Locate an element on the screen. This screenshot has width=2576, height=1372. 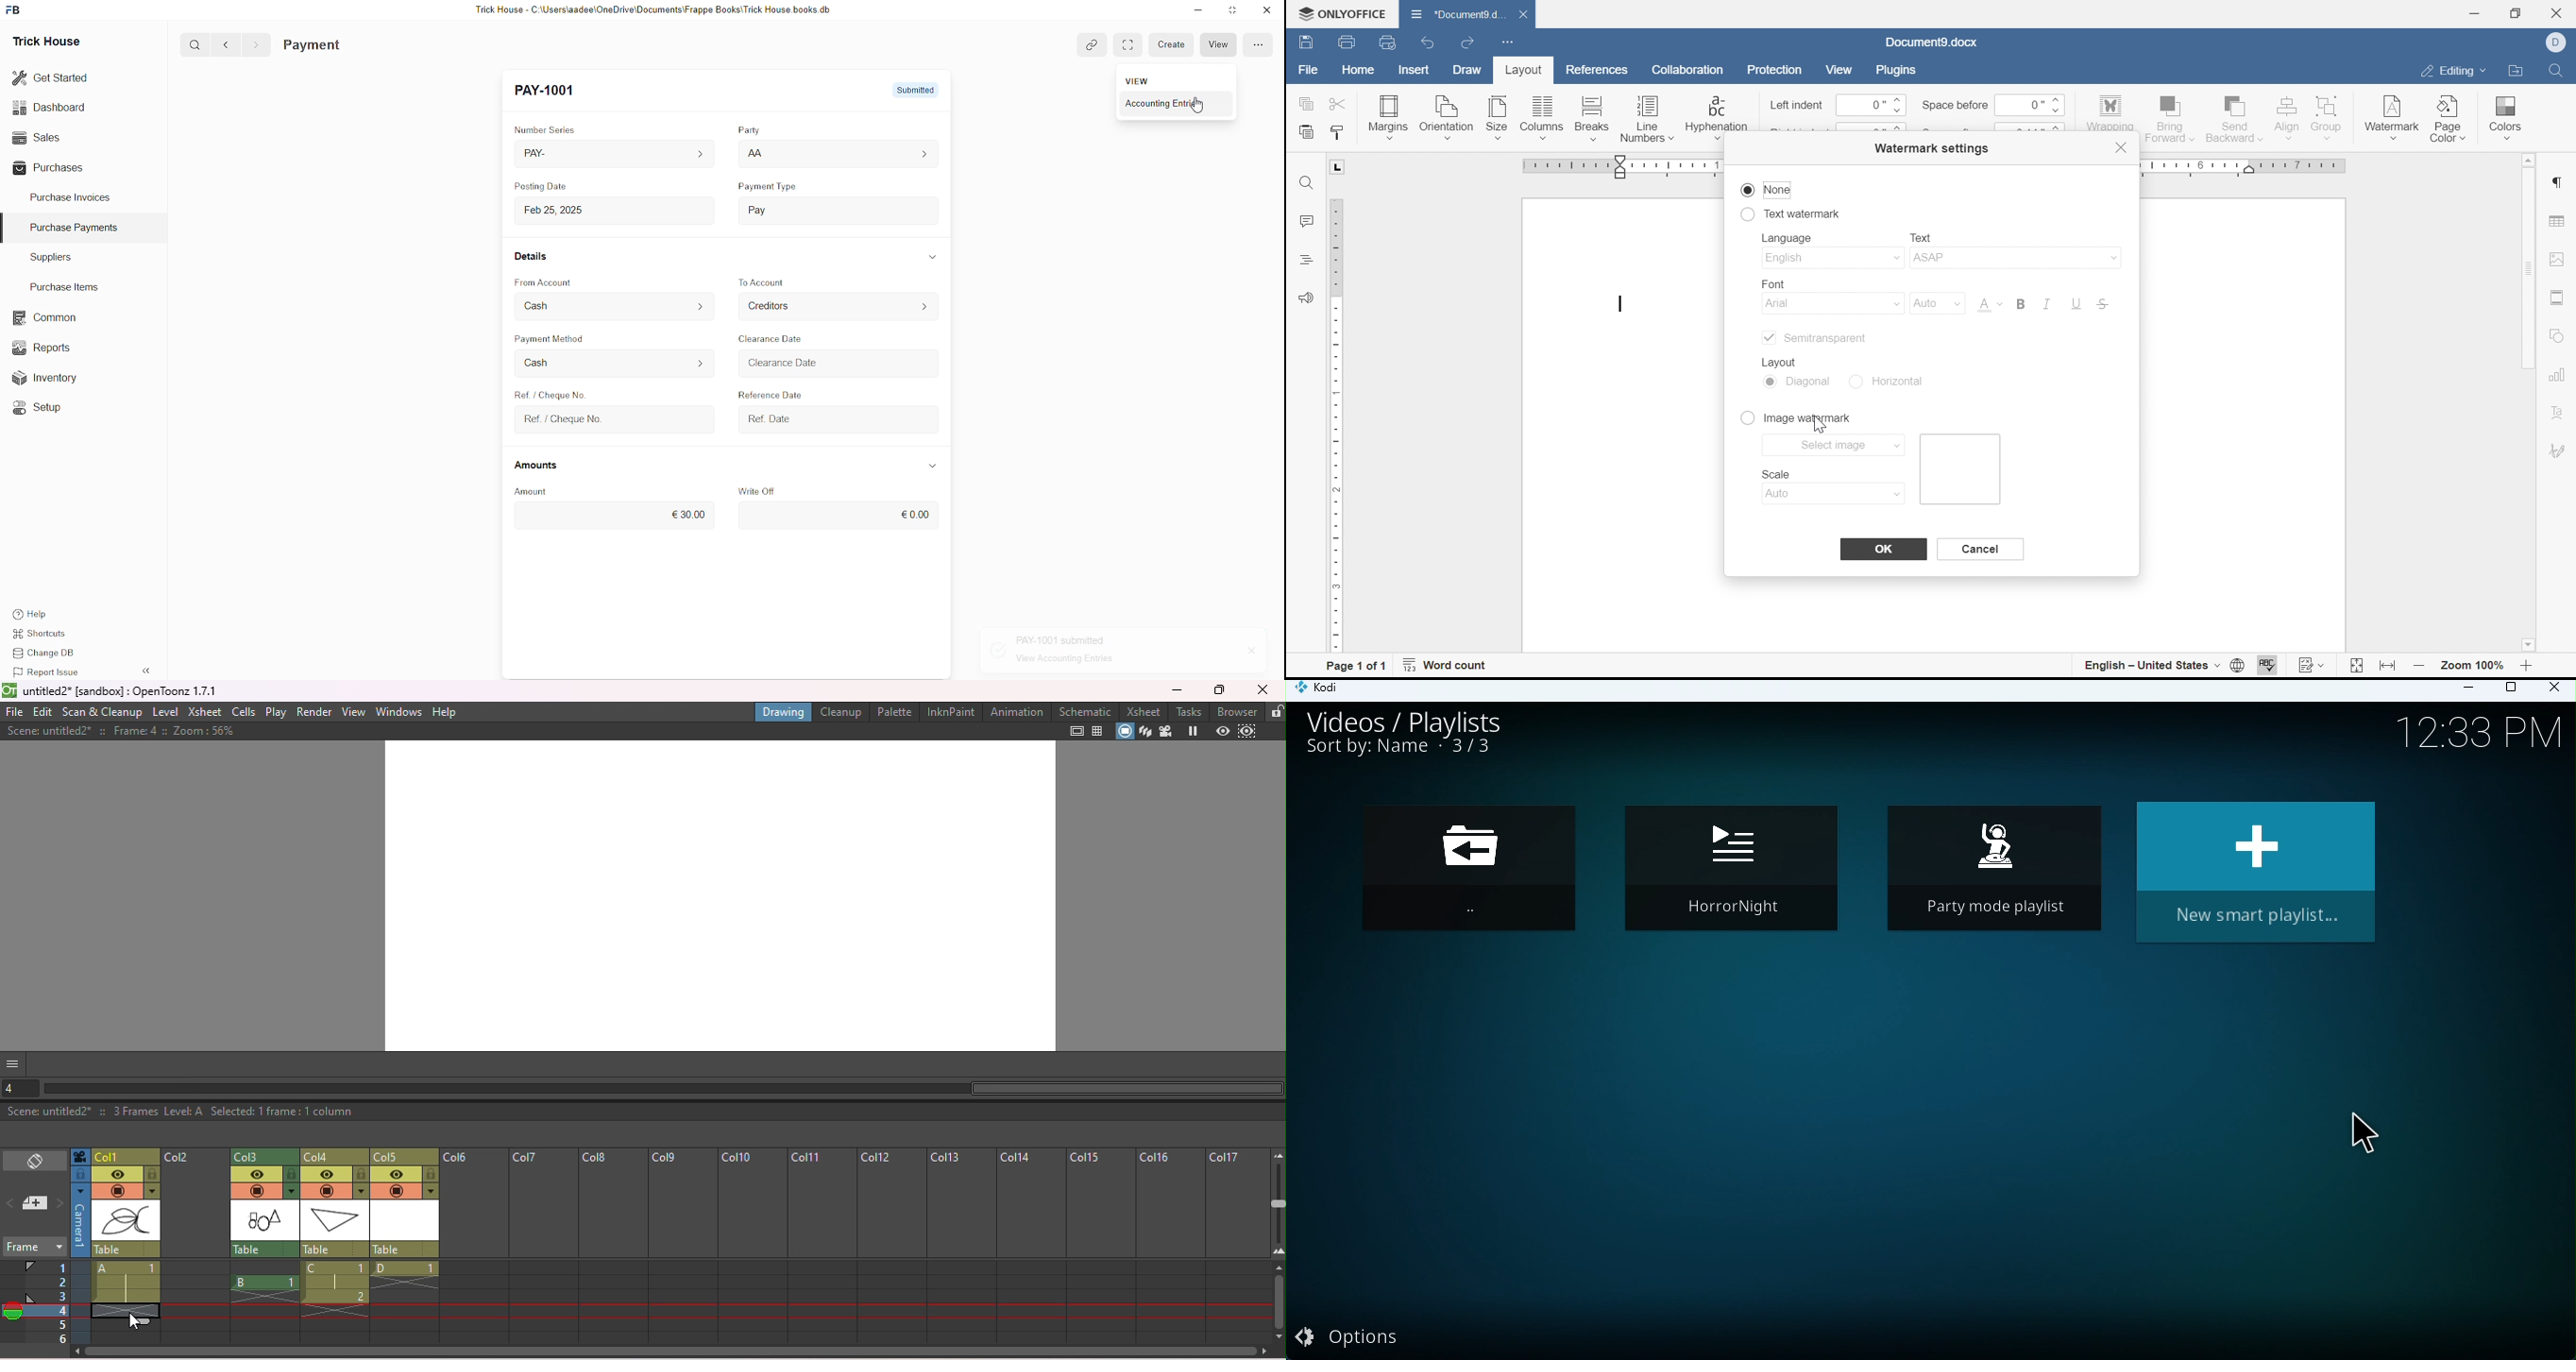
insert is located at coordinates (1411, 71).